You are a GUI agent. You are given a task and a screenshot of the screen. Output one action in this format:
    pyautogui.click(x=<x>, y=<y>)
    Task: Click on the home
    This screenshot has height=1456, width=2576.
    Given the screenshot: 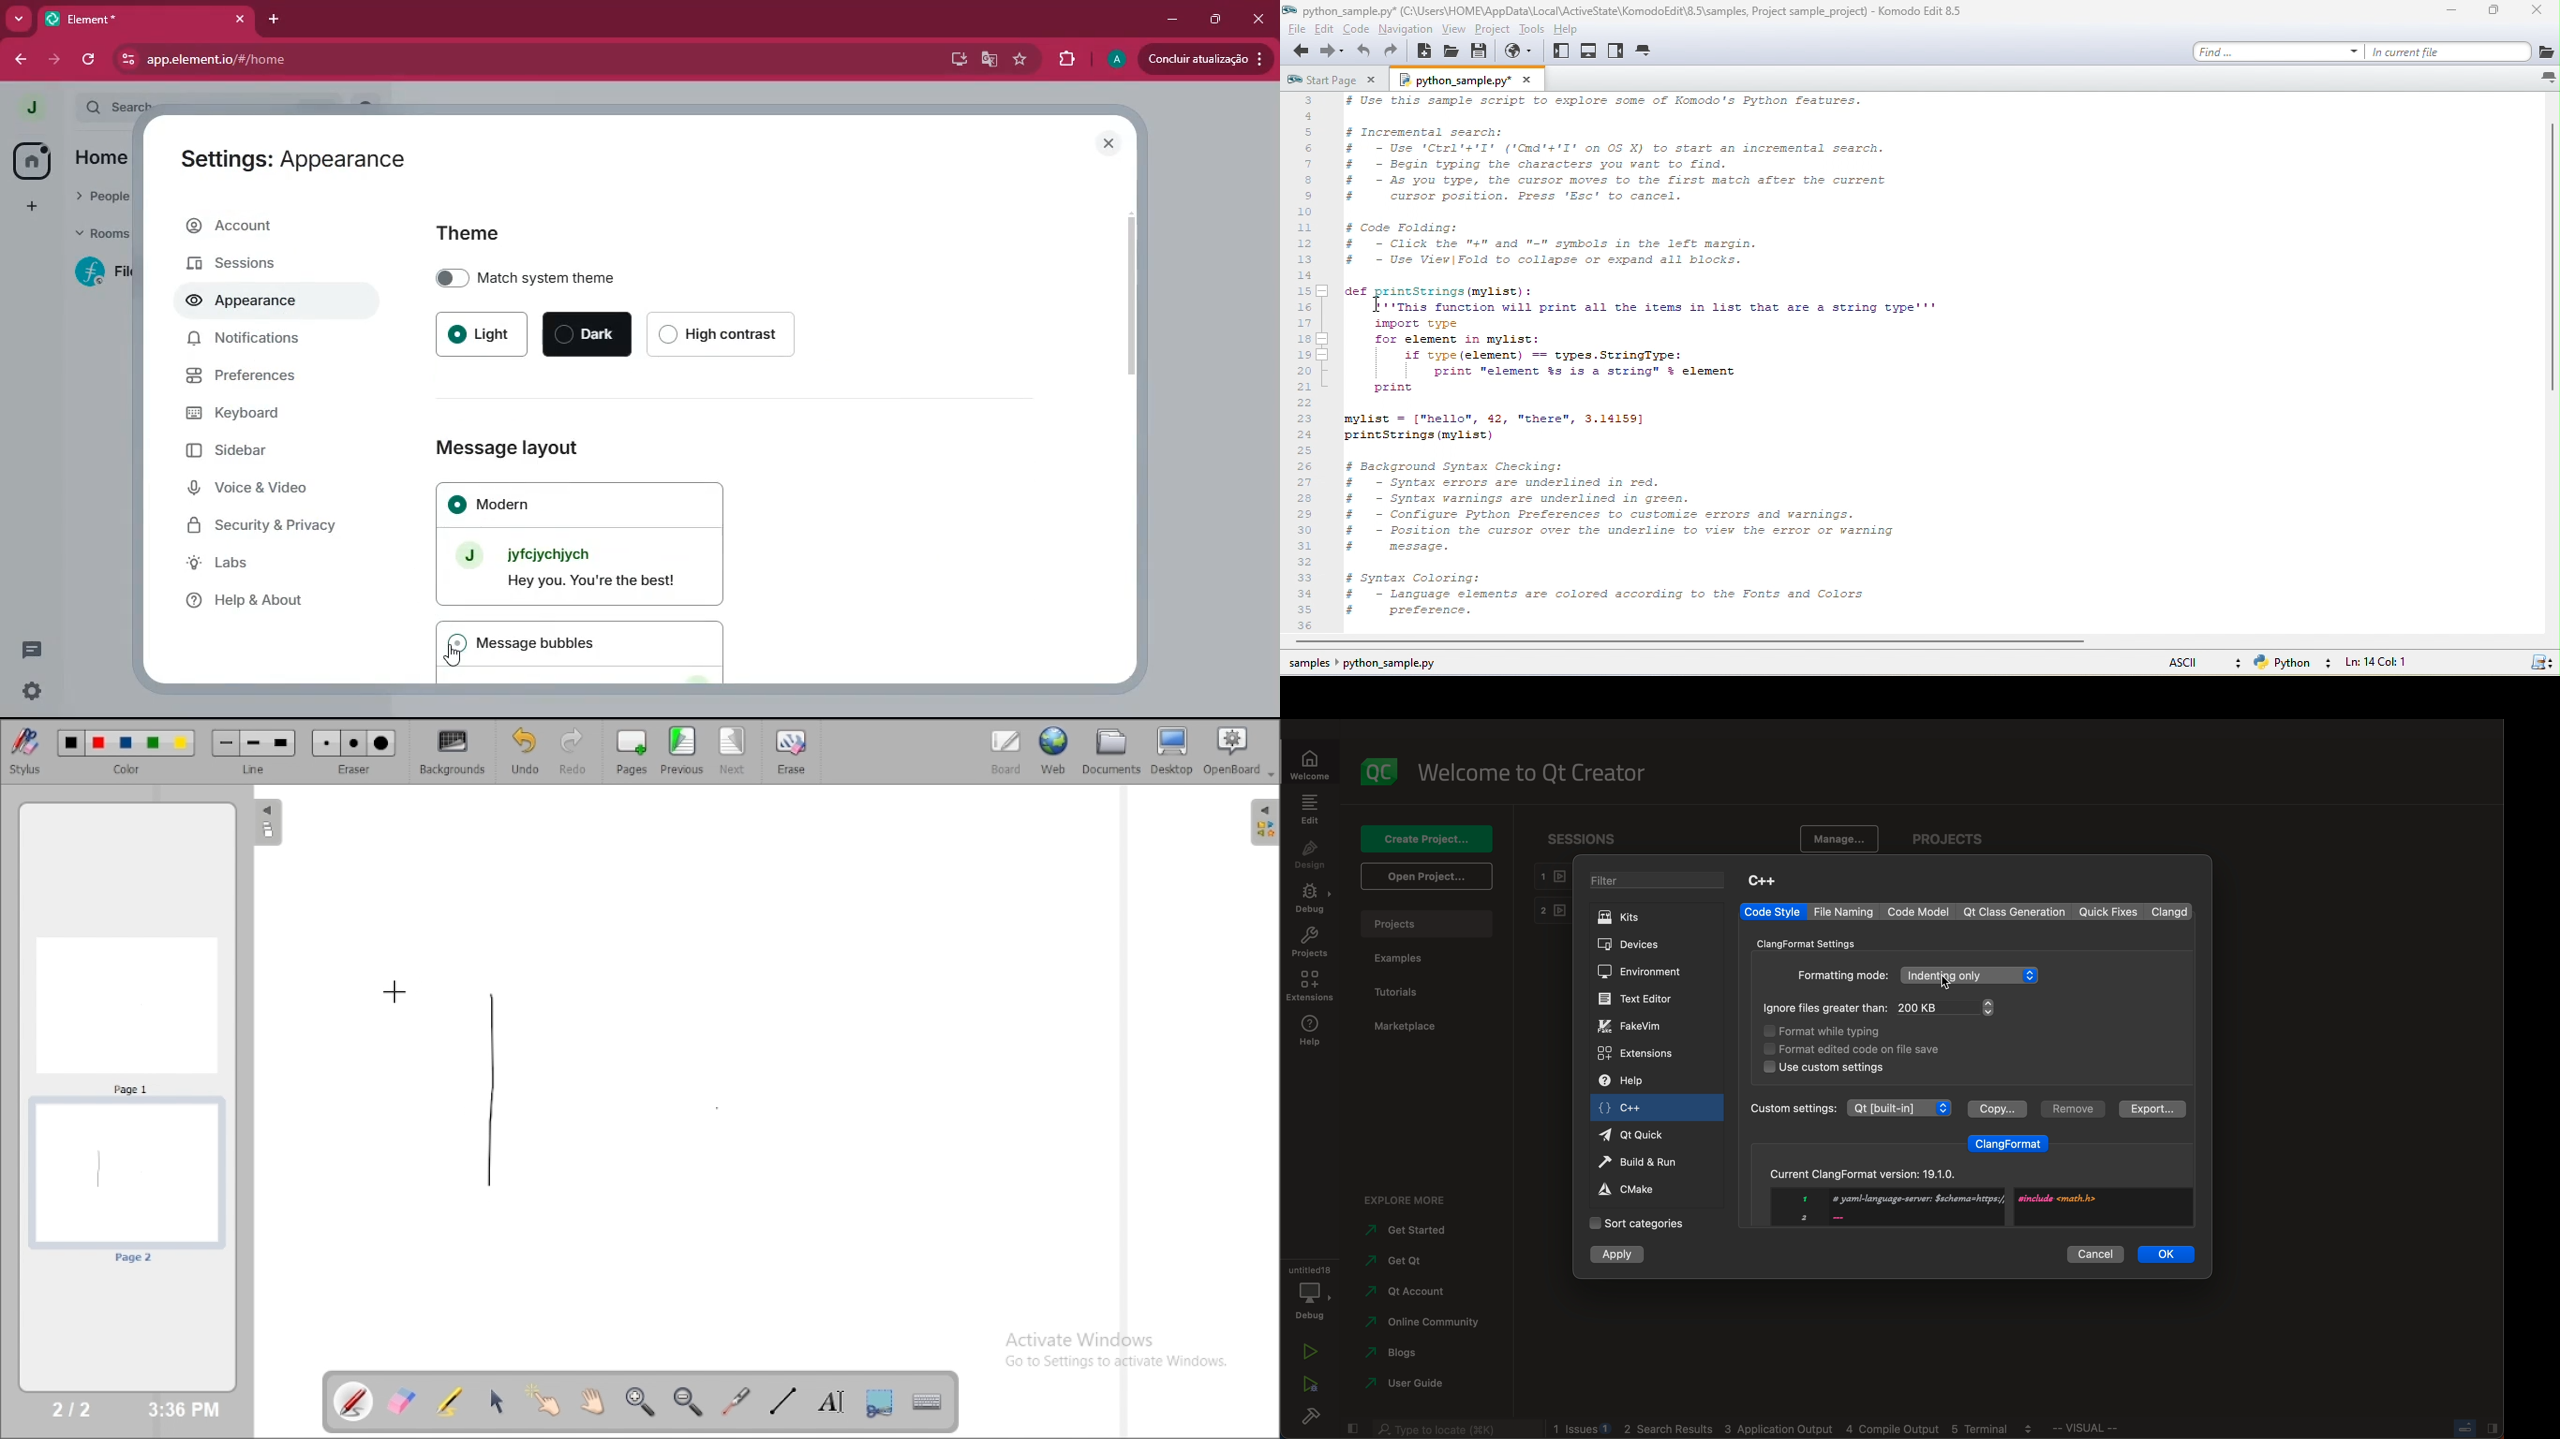 What is the action you would take?
    pyautogui.click(x=106, y=158)
    